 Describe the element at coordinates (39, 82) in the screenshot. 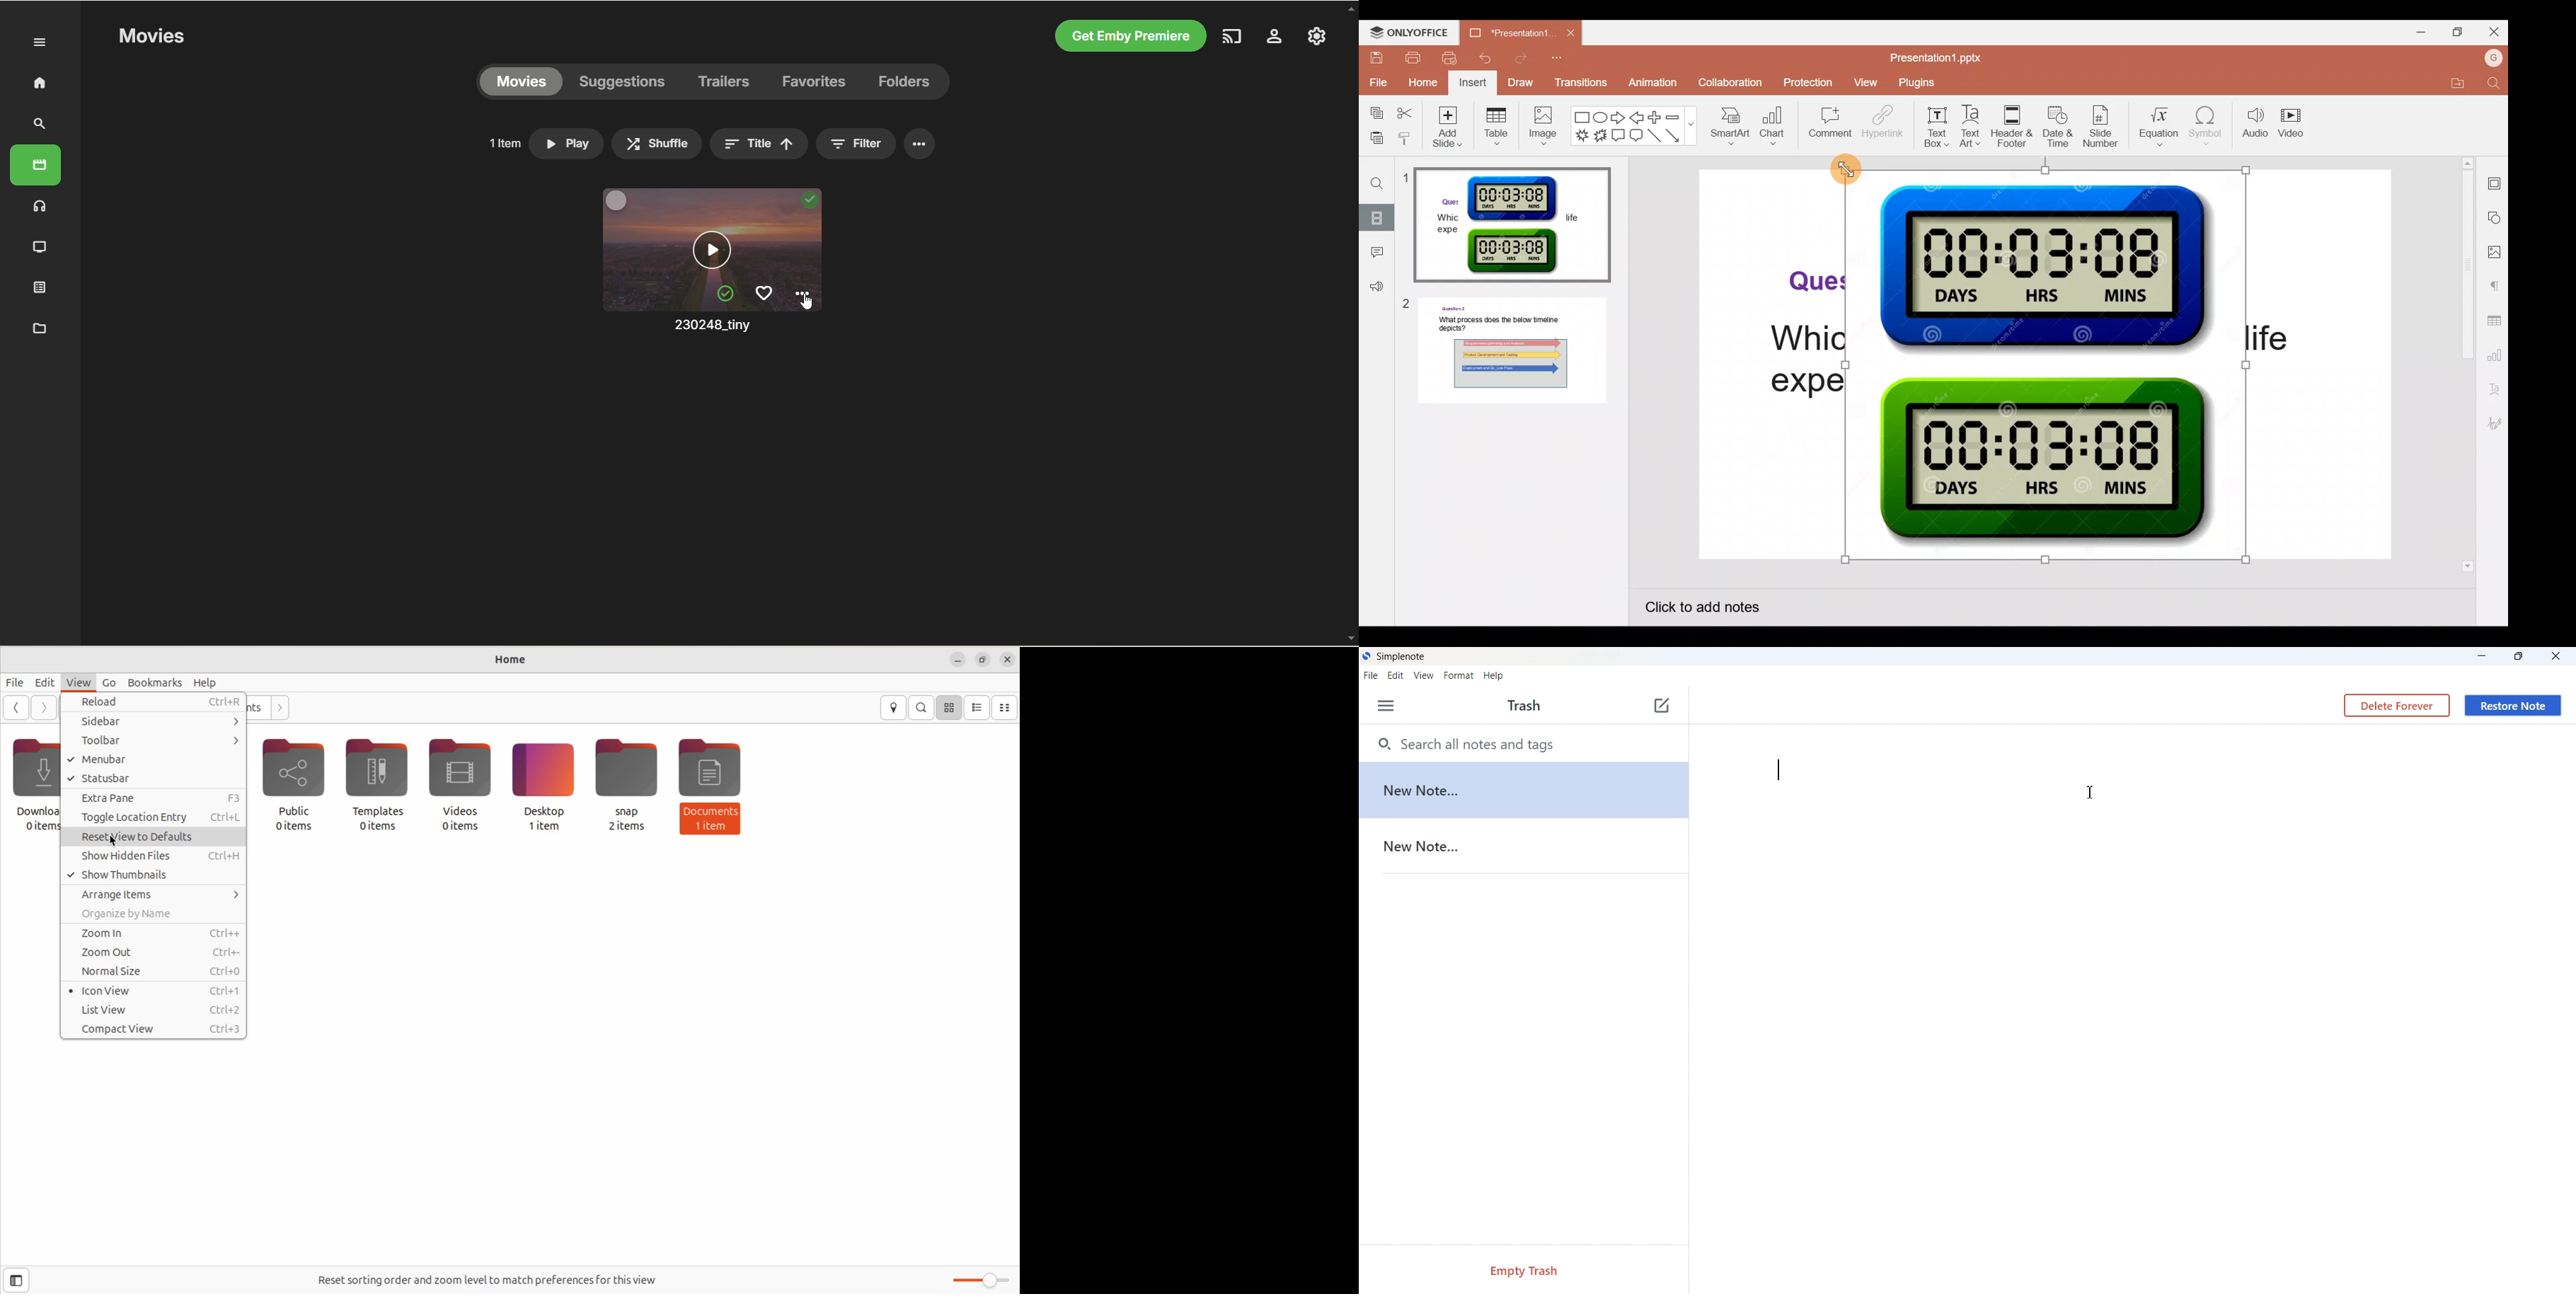

I see `home` at that location.